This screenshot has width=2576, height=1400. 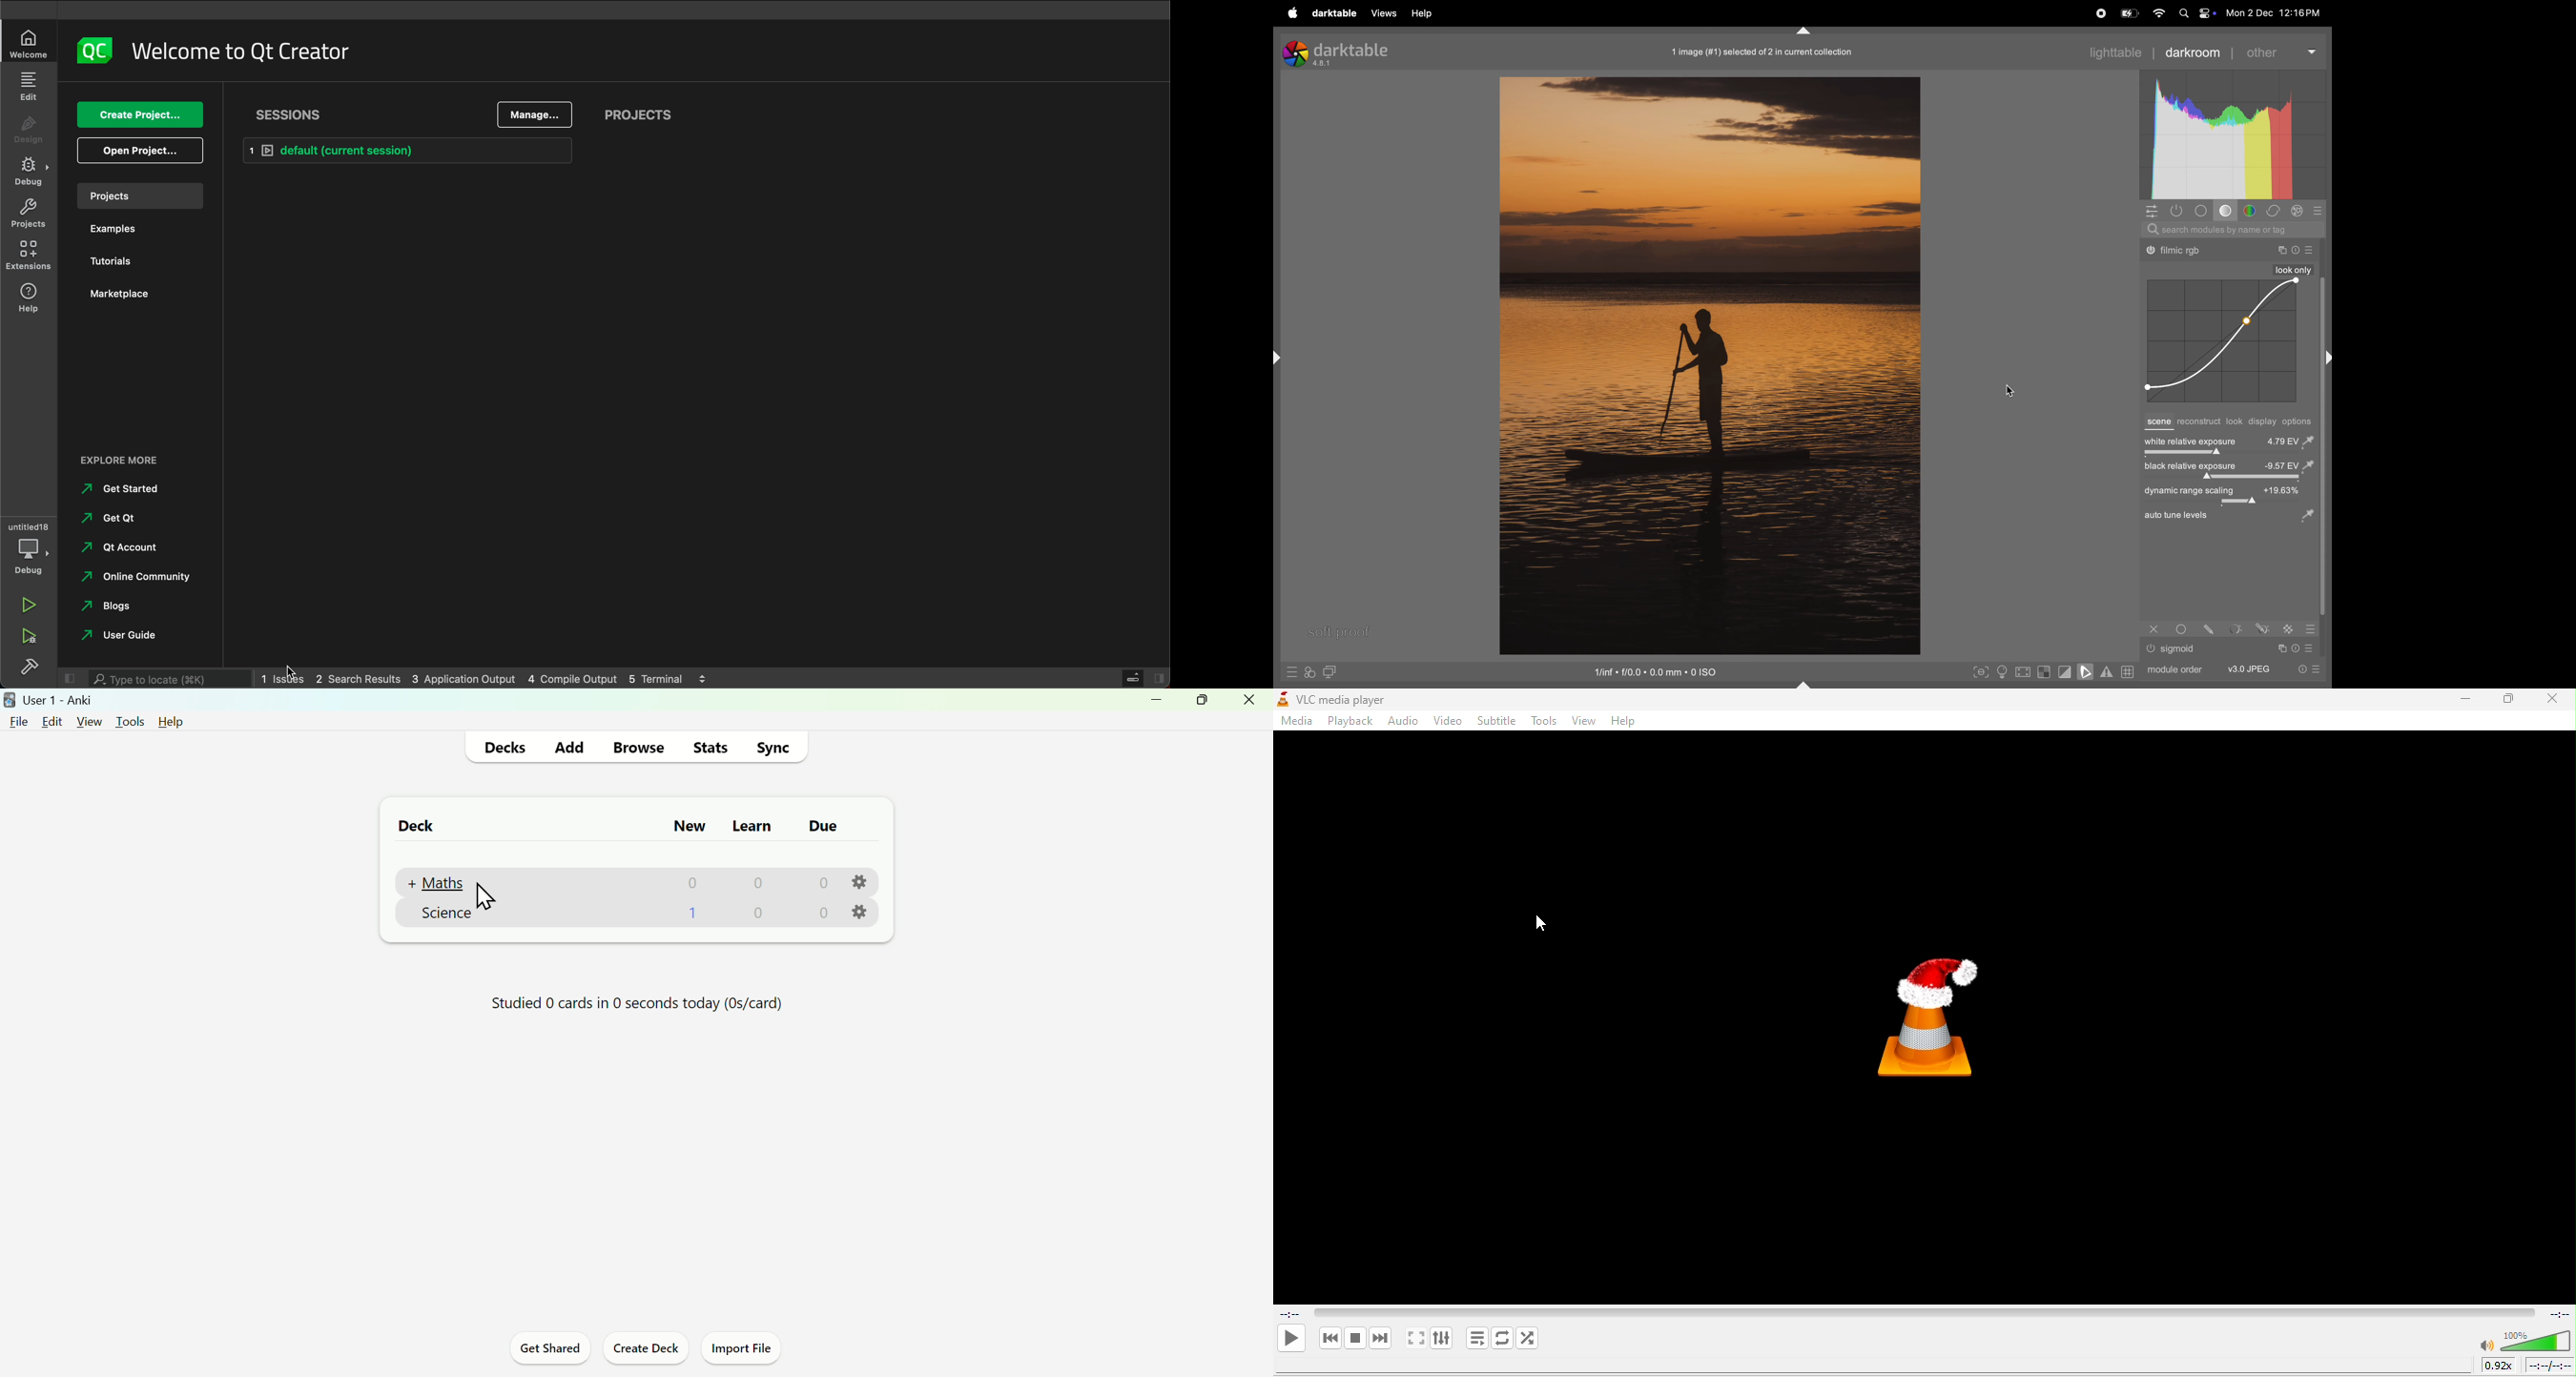 I want to click on Learn, so click(x=754, y=825).